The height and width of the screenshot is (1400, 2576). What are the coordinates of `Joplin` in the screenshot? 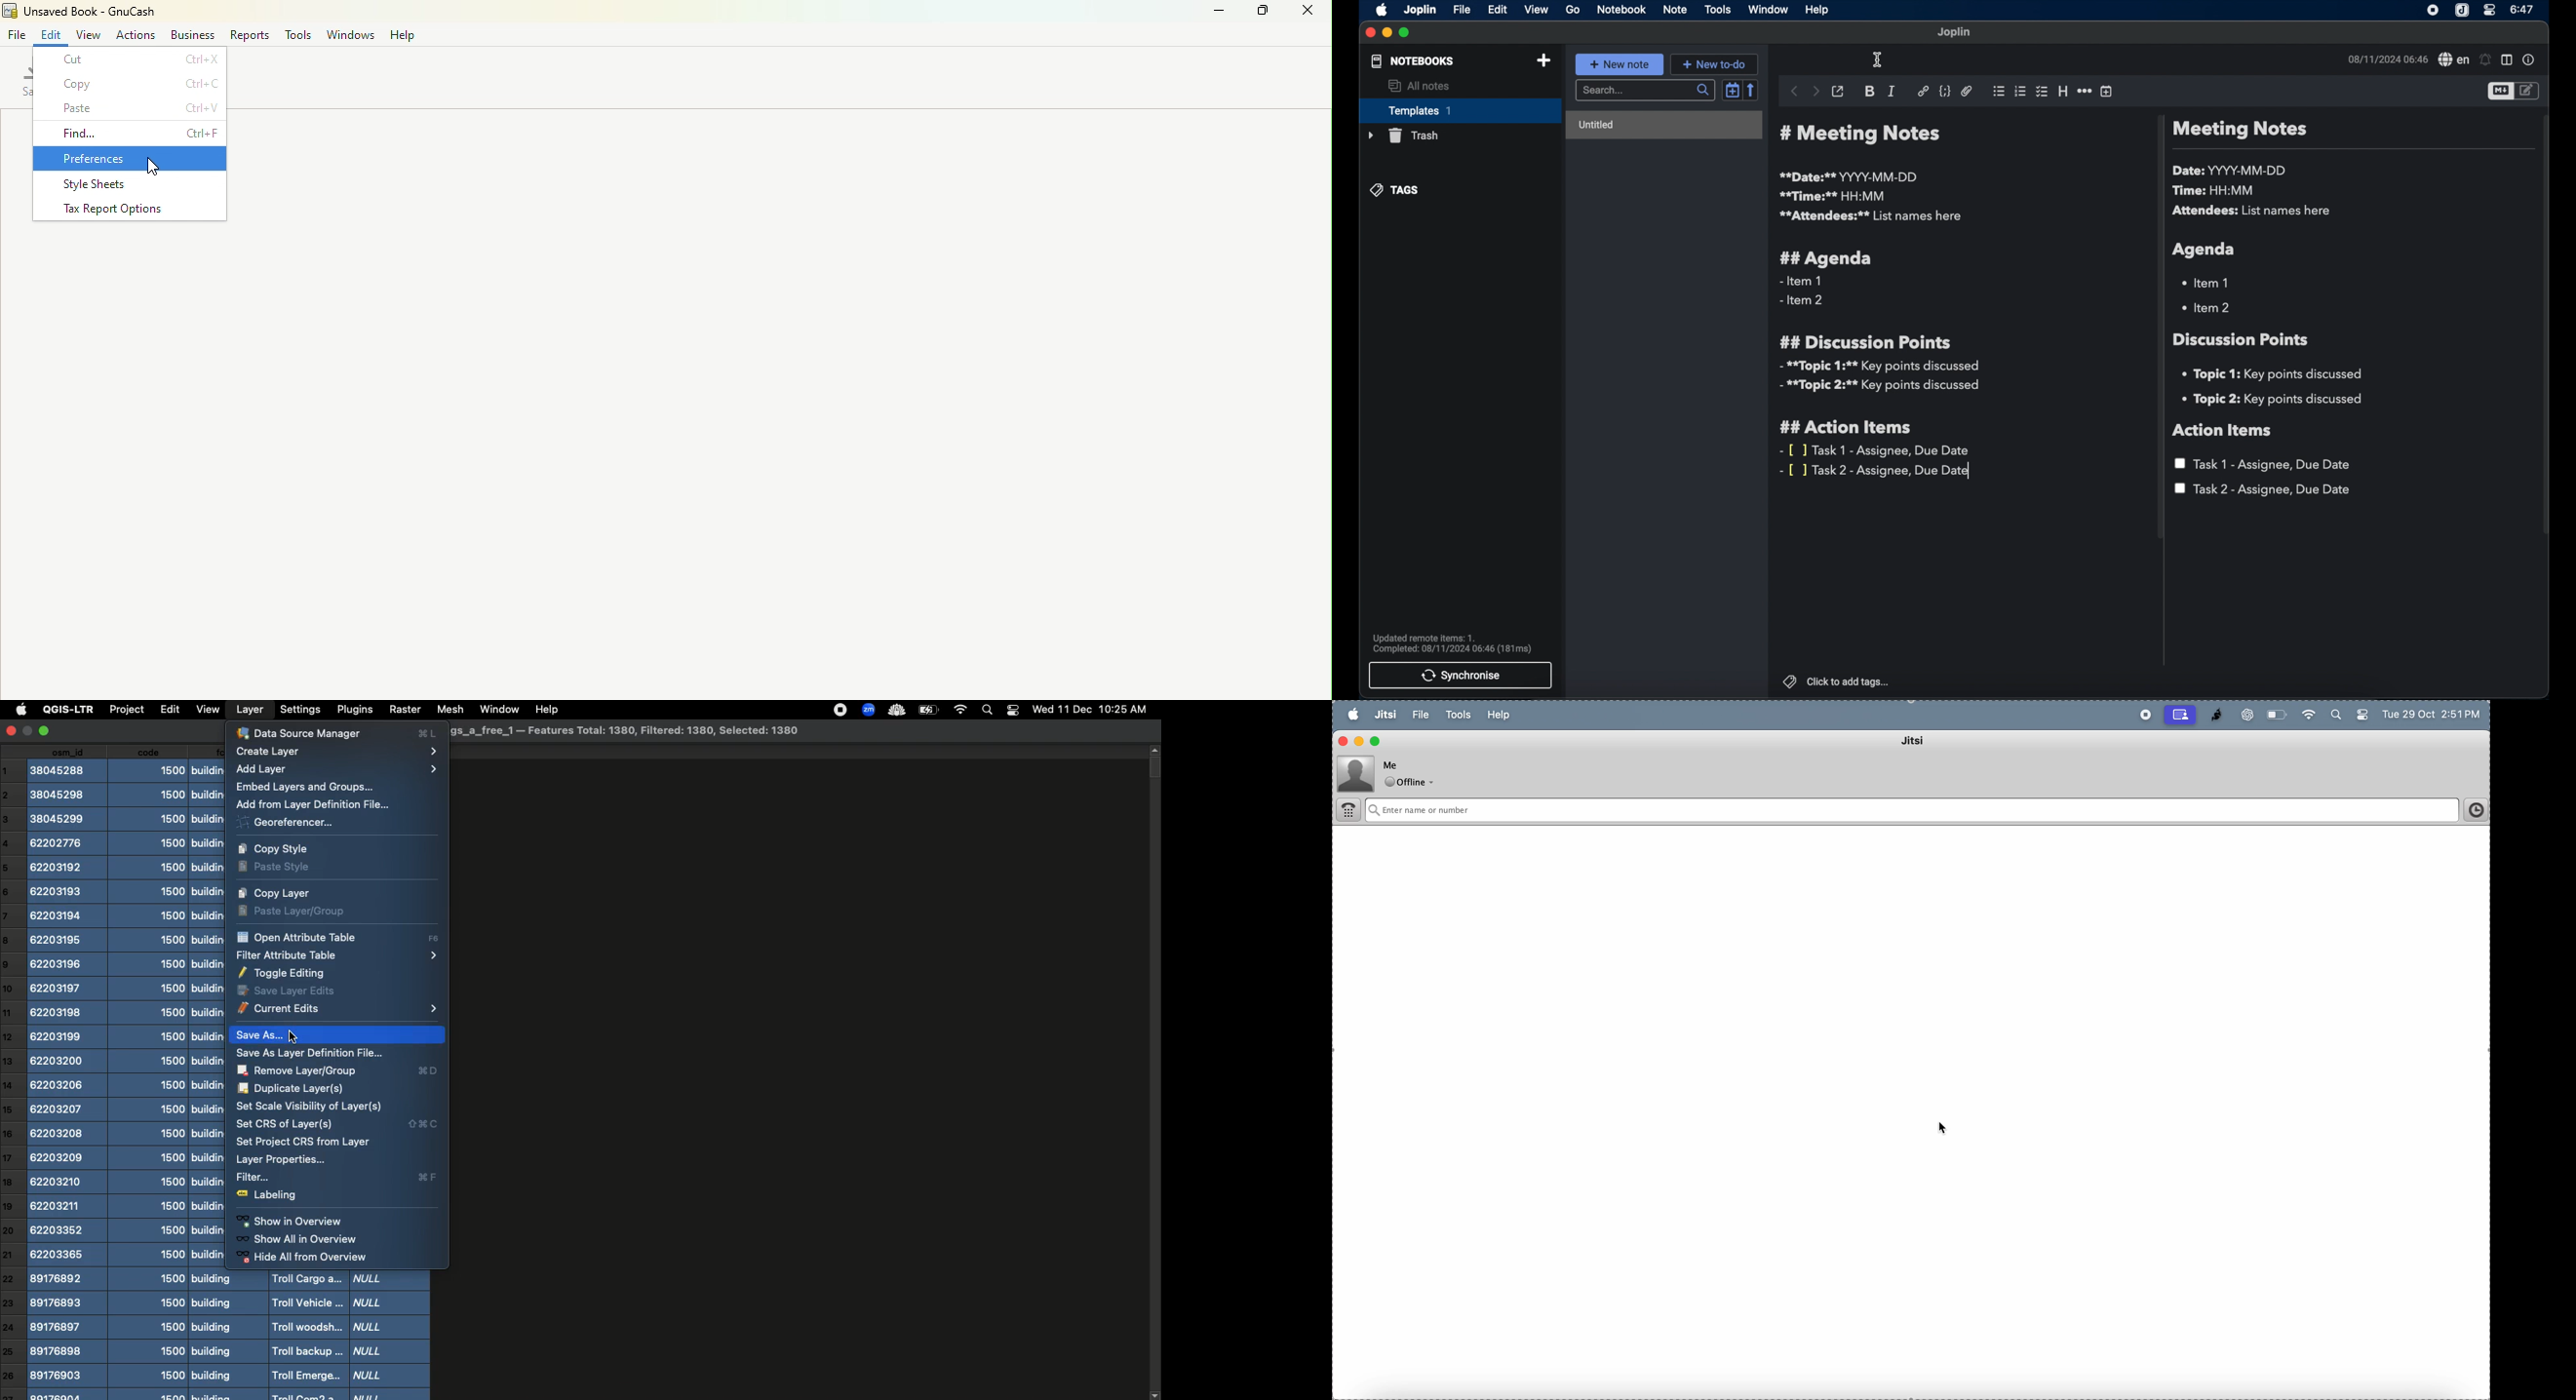 It's located at (1955, 32).